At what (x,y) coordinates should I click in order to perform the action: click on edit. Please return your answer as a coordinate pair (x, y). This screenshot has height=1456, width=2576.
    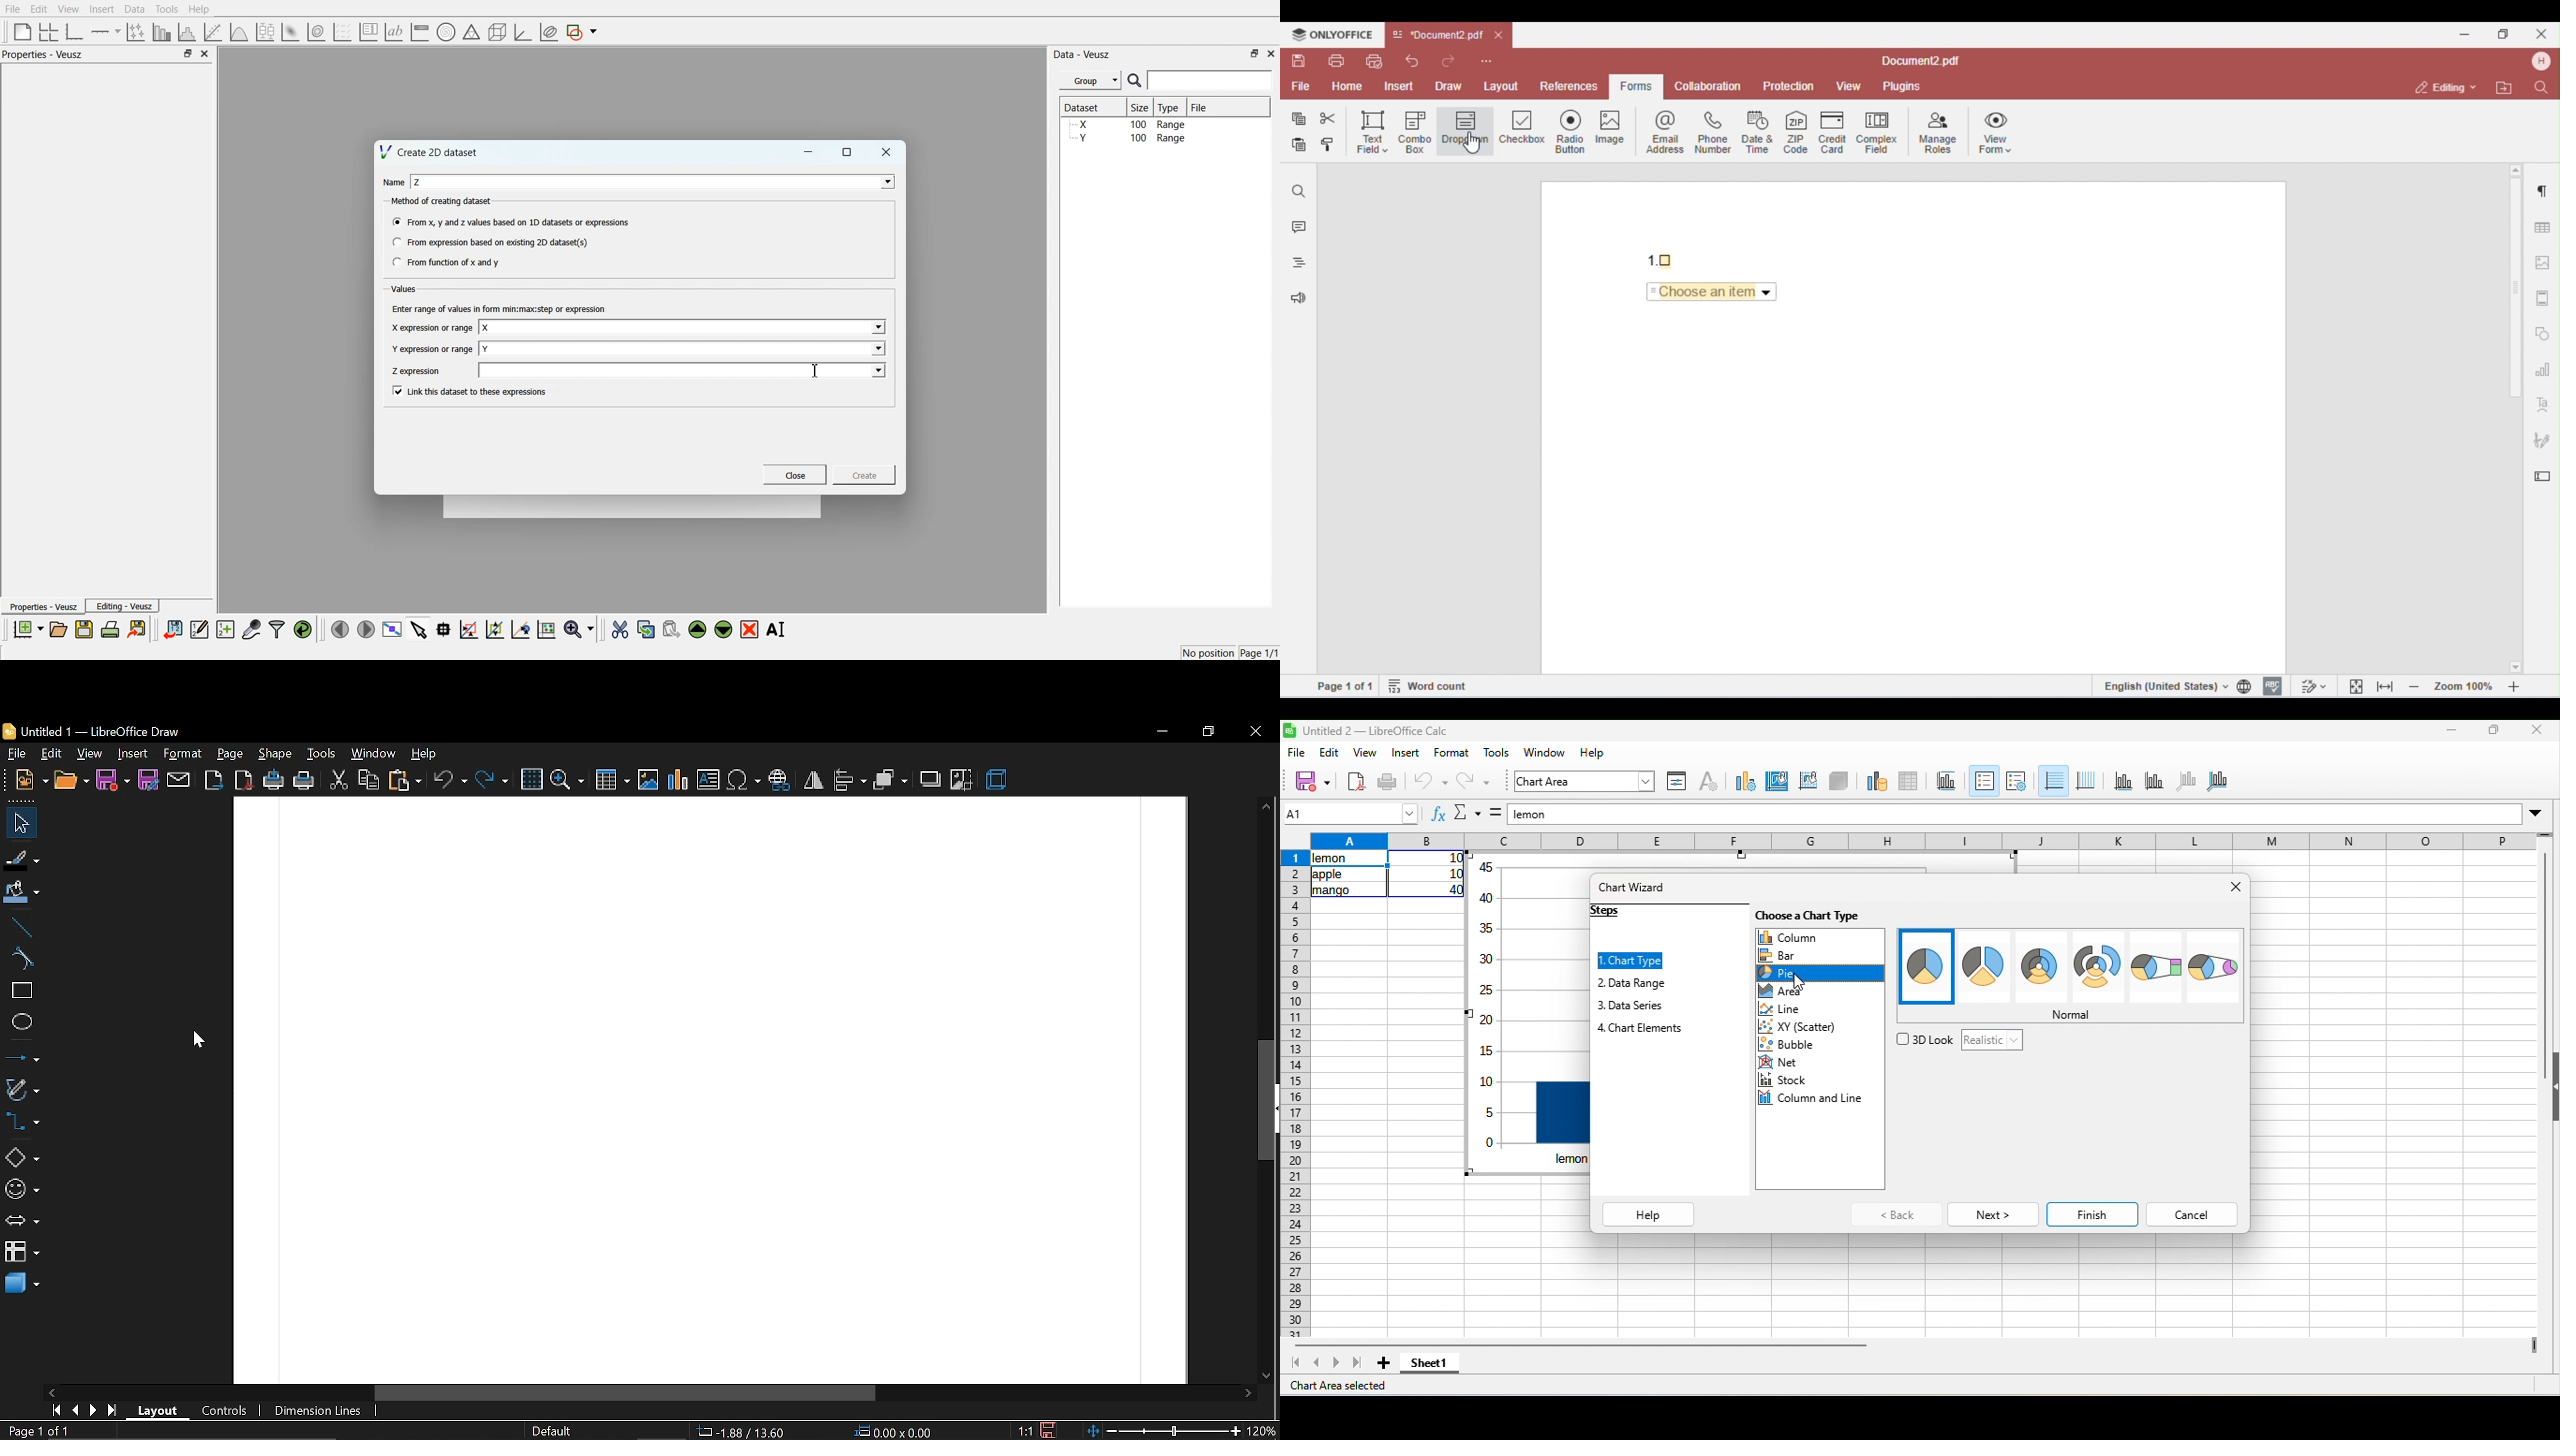
    Looking at the image, I should click on (54, 754).